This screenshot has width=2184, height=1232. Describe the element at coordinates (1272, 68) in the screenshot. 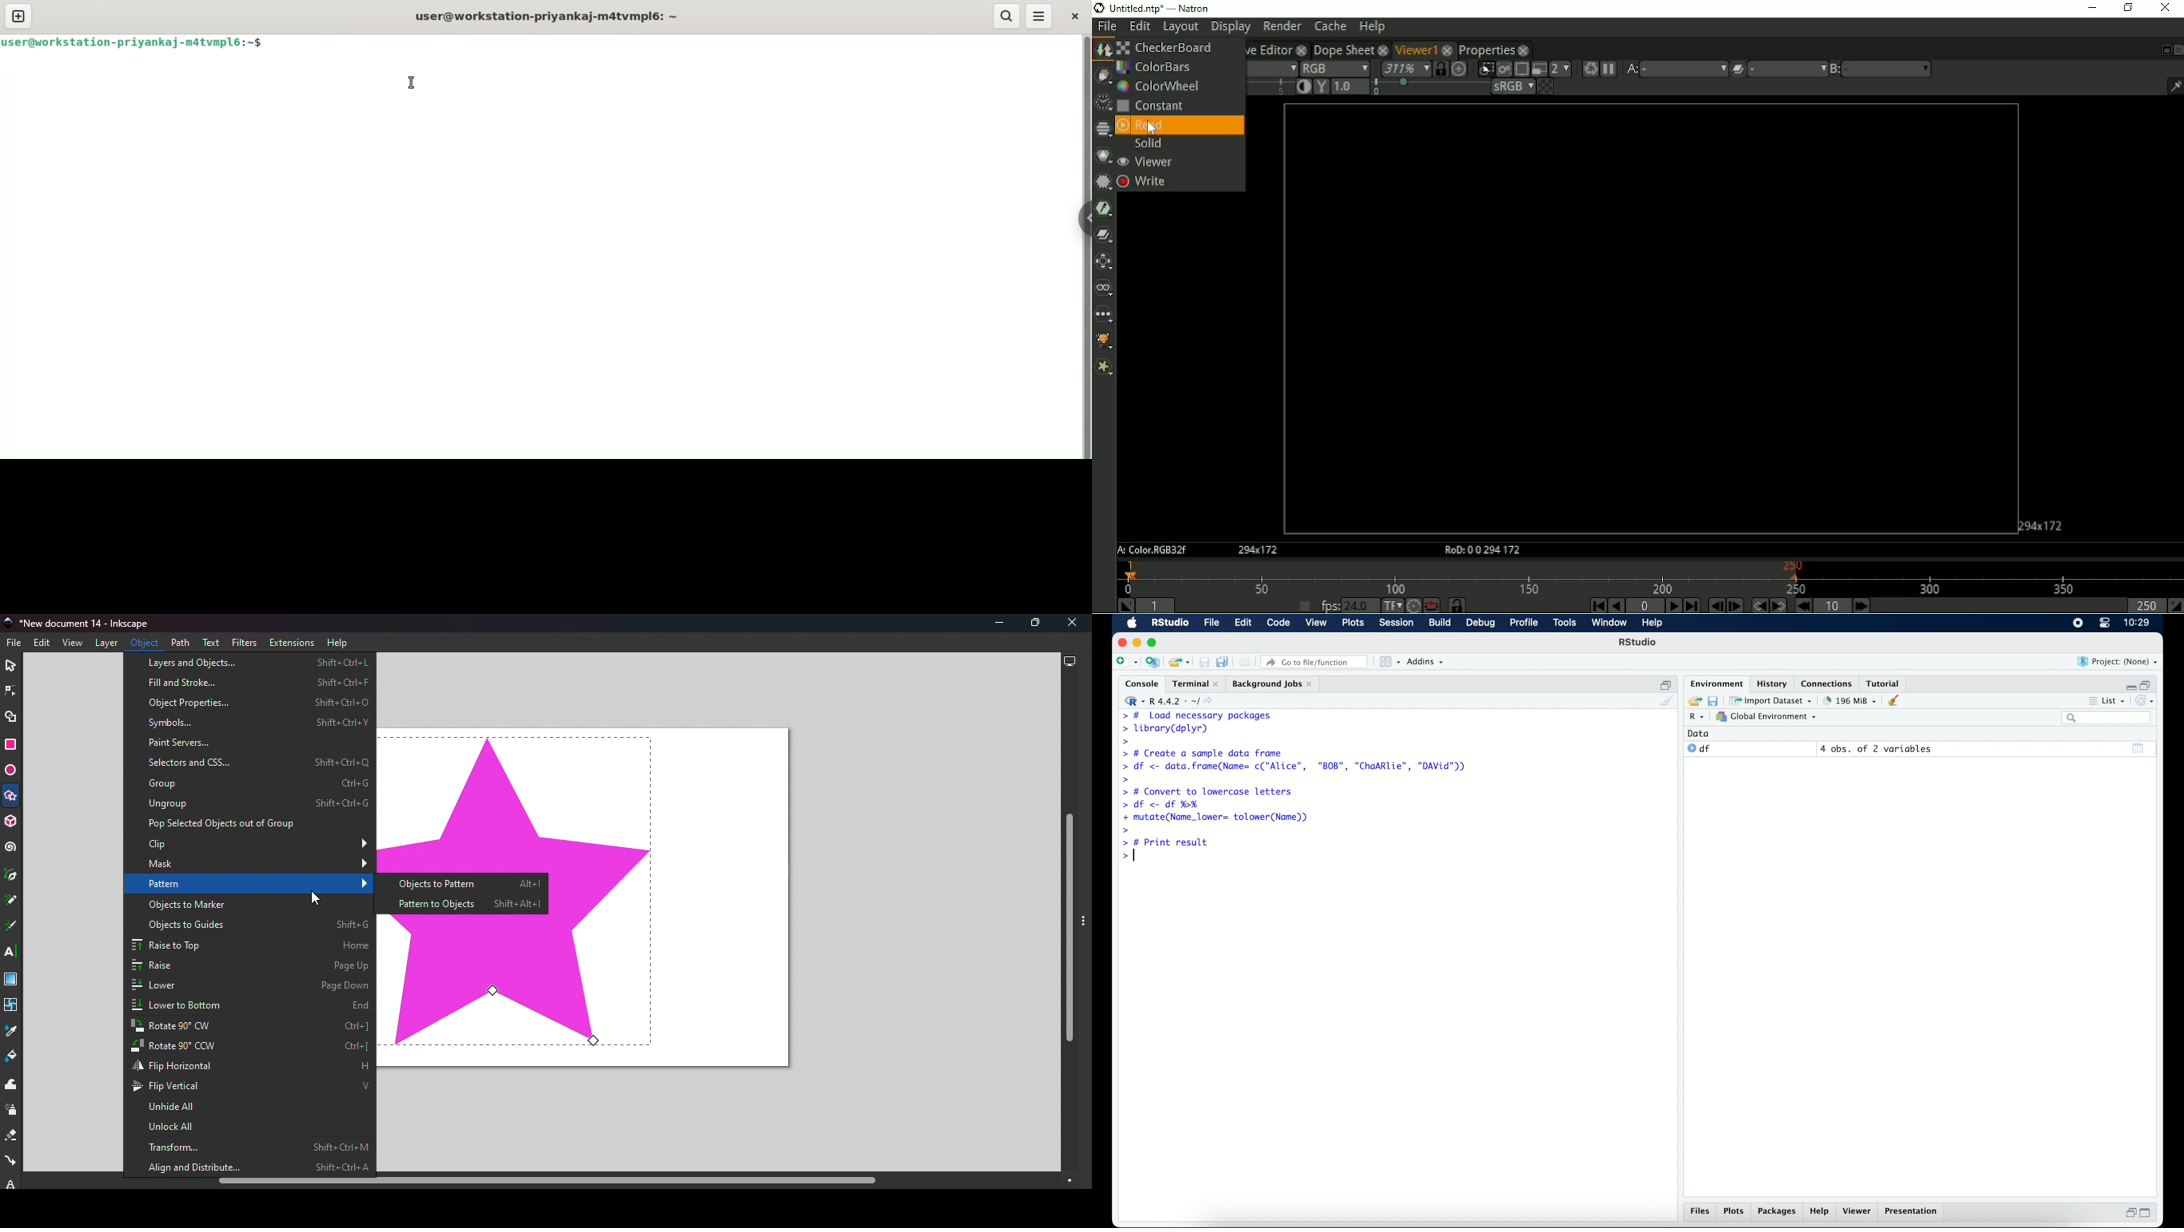

I see `Alpha channel` at that location.